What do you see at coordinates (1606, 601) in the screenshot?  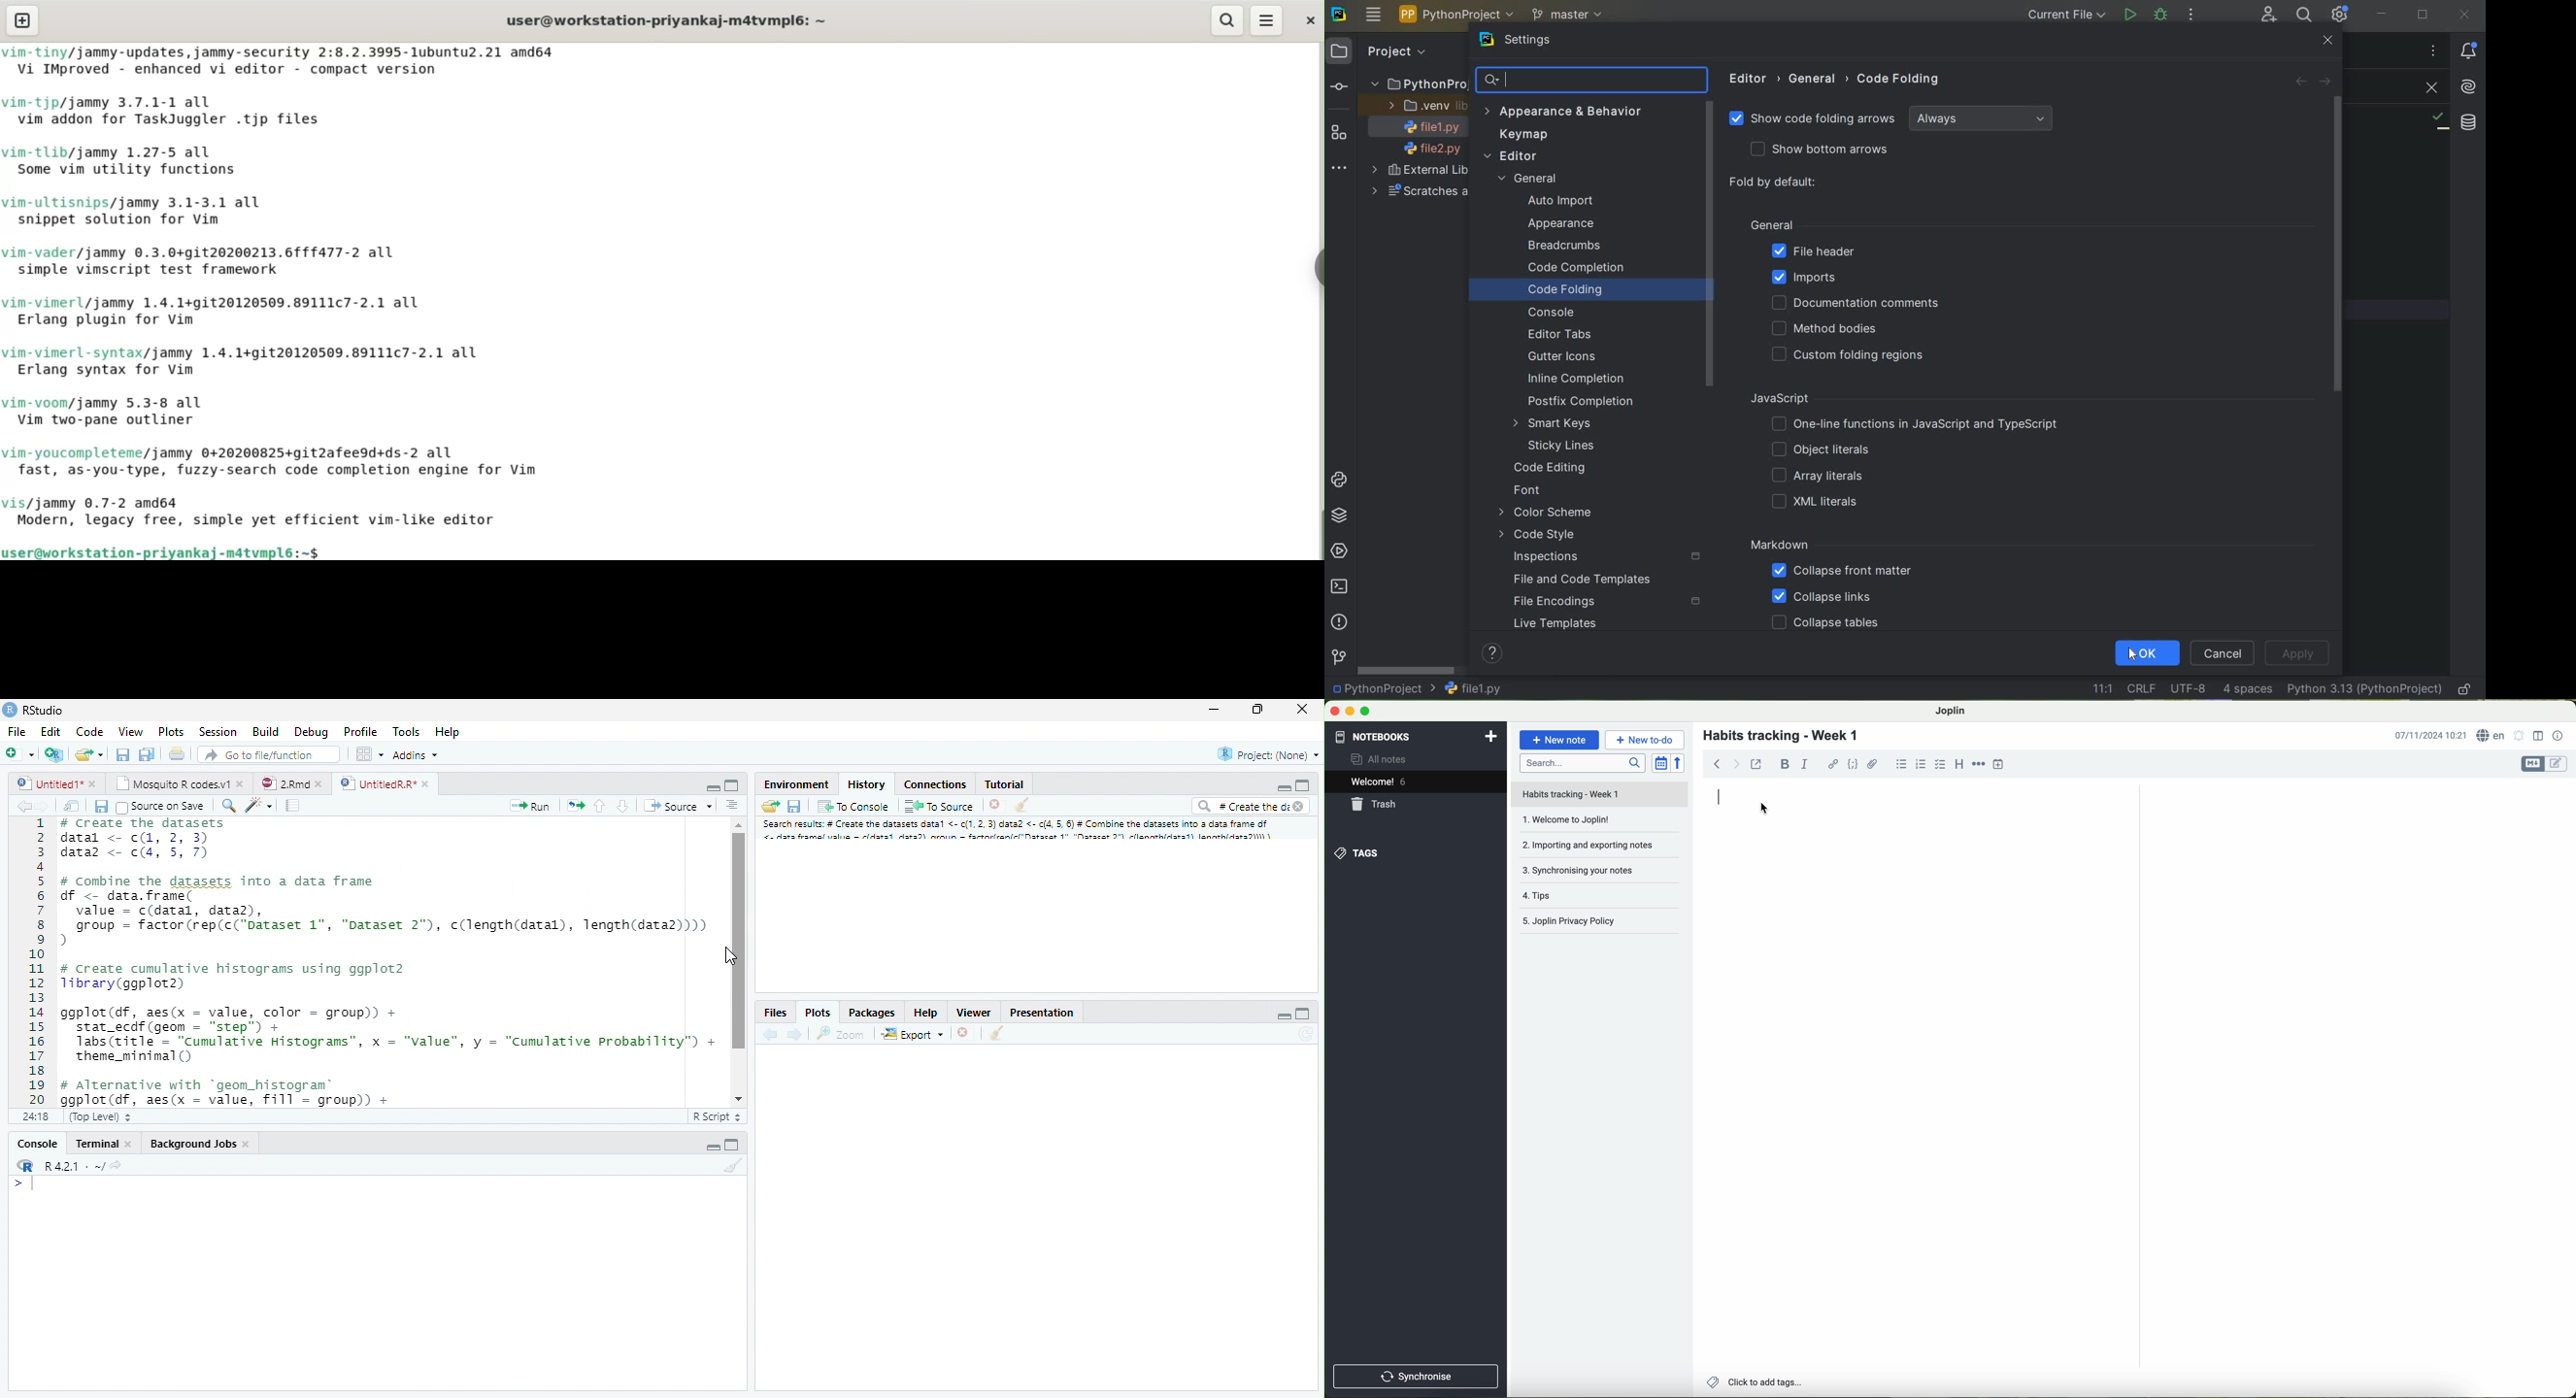 I see `FILE ENCODINGS` at bounding box center [1606, 601].